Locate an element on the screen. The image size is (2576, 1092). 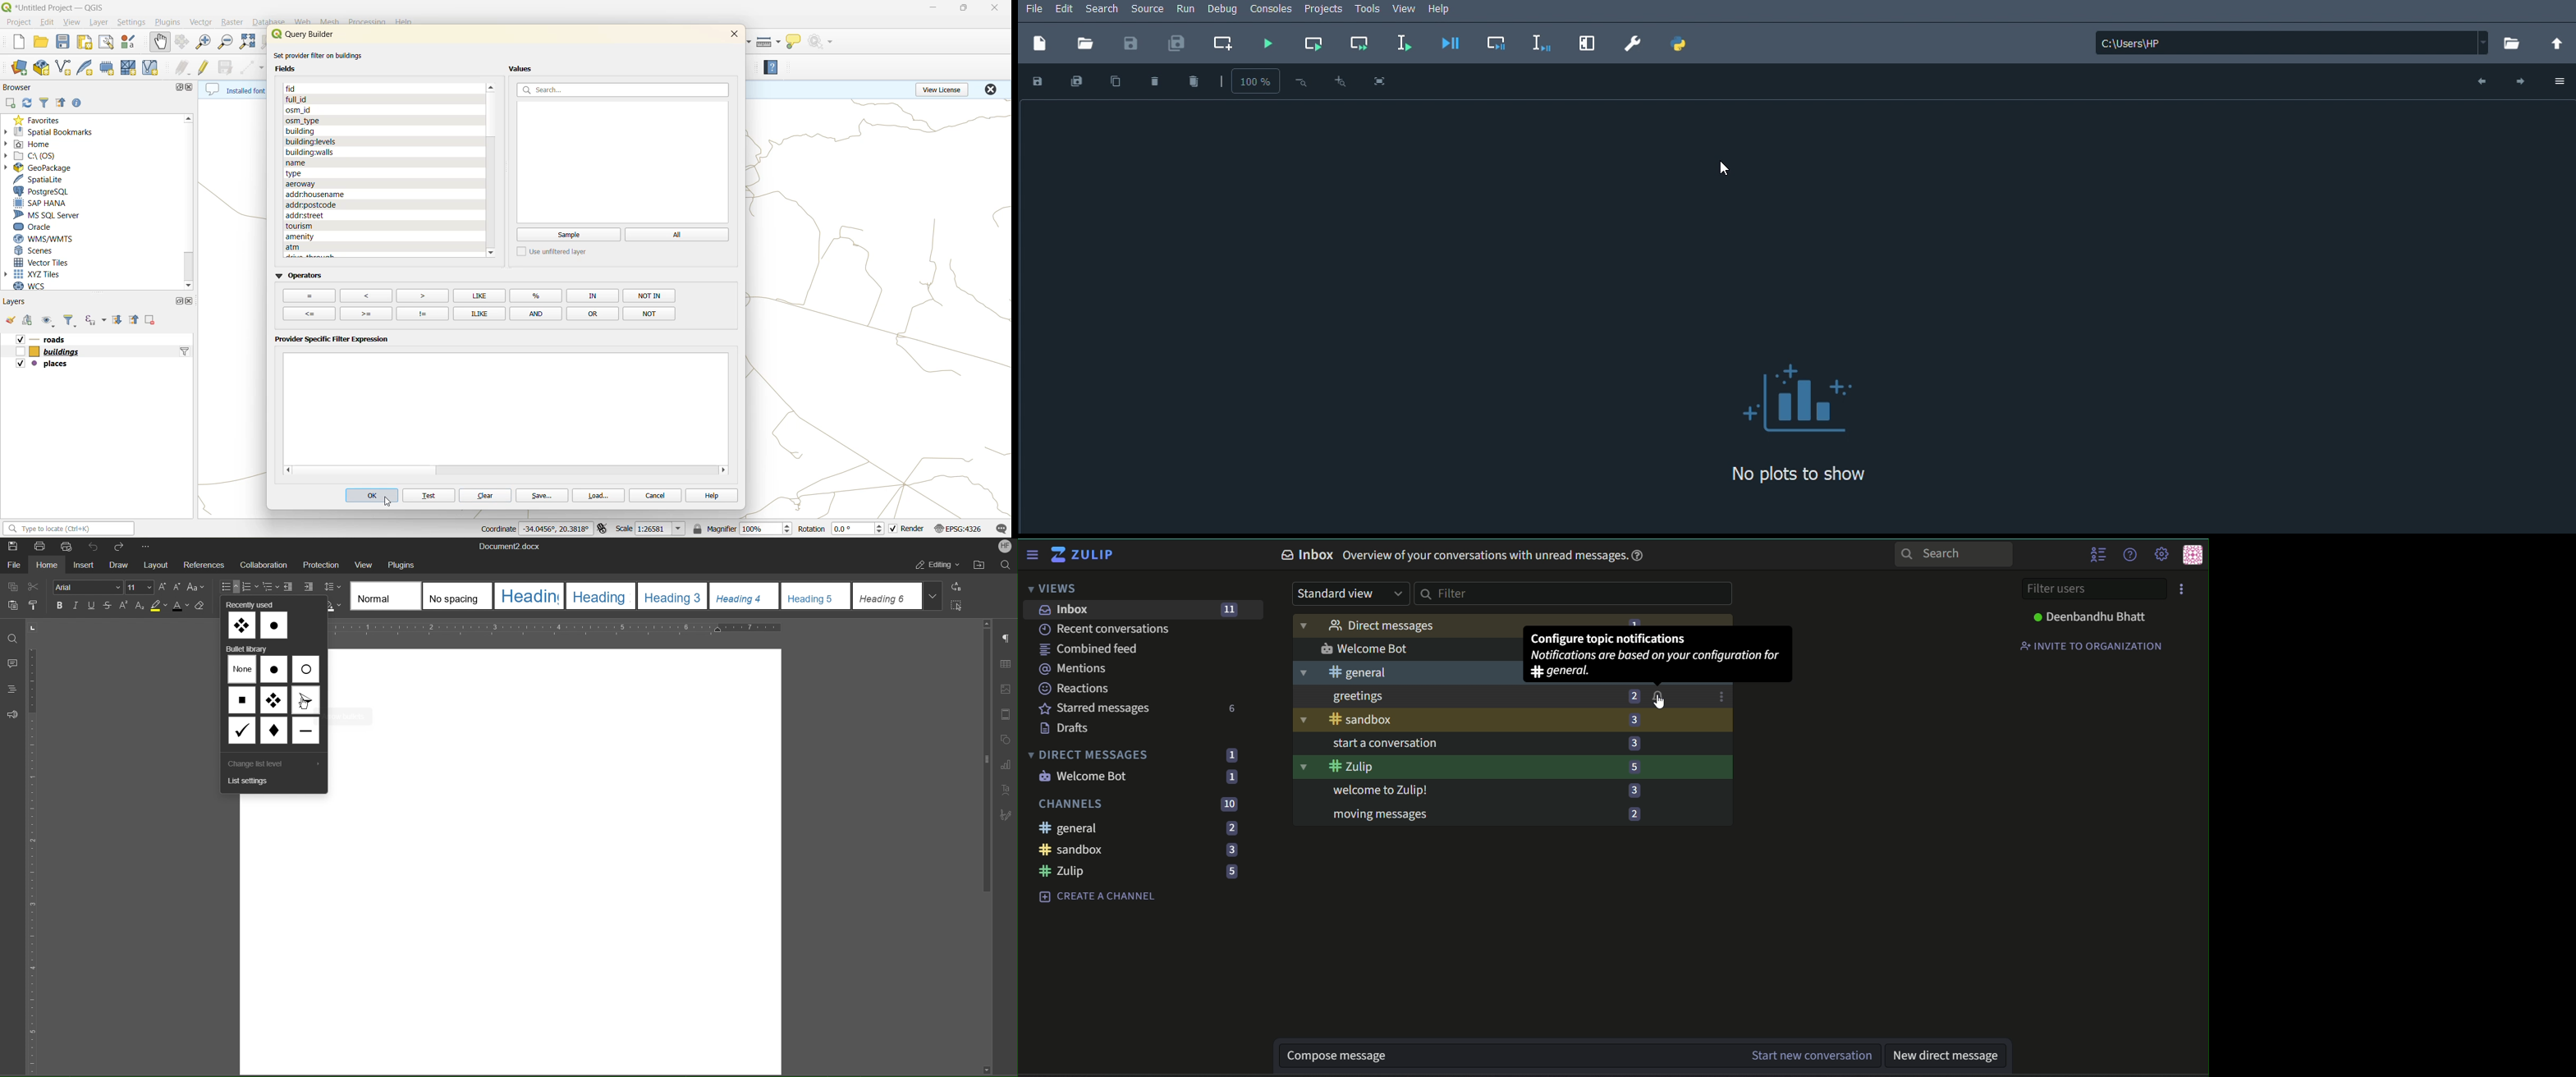
move left is located at coordinates (2479, 81).